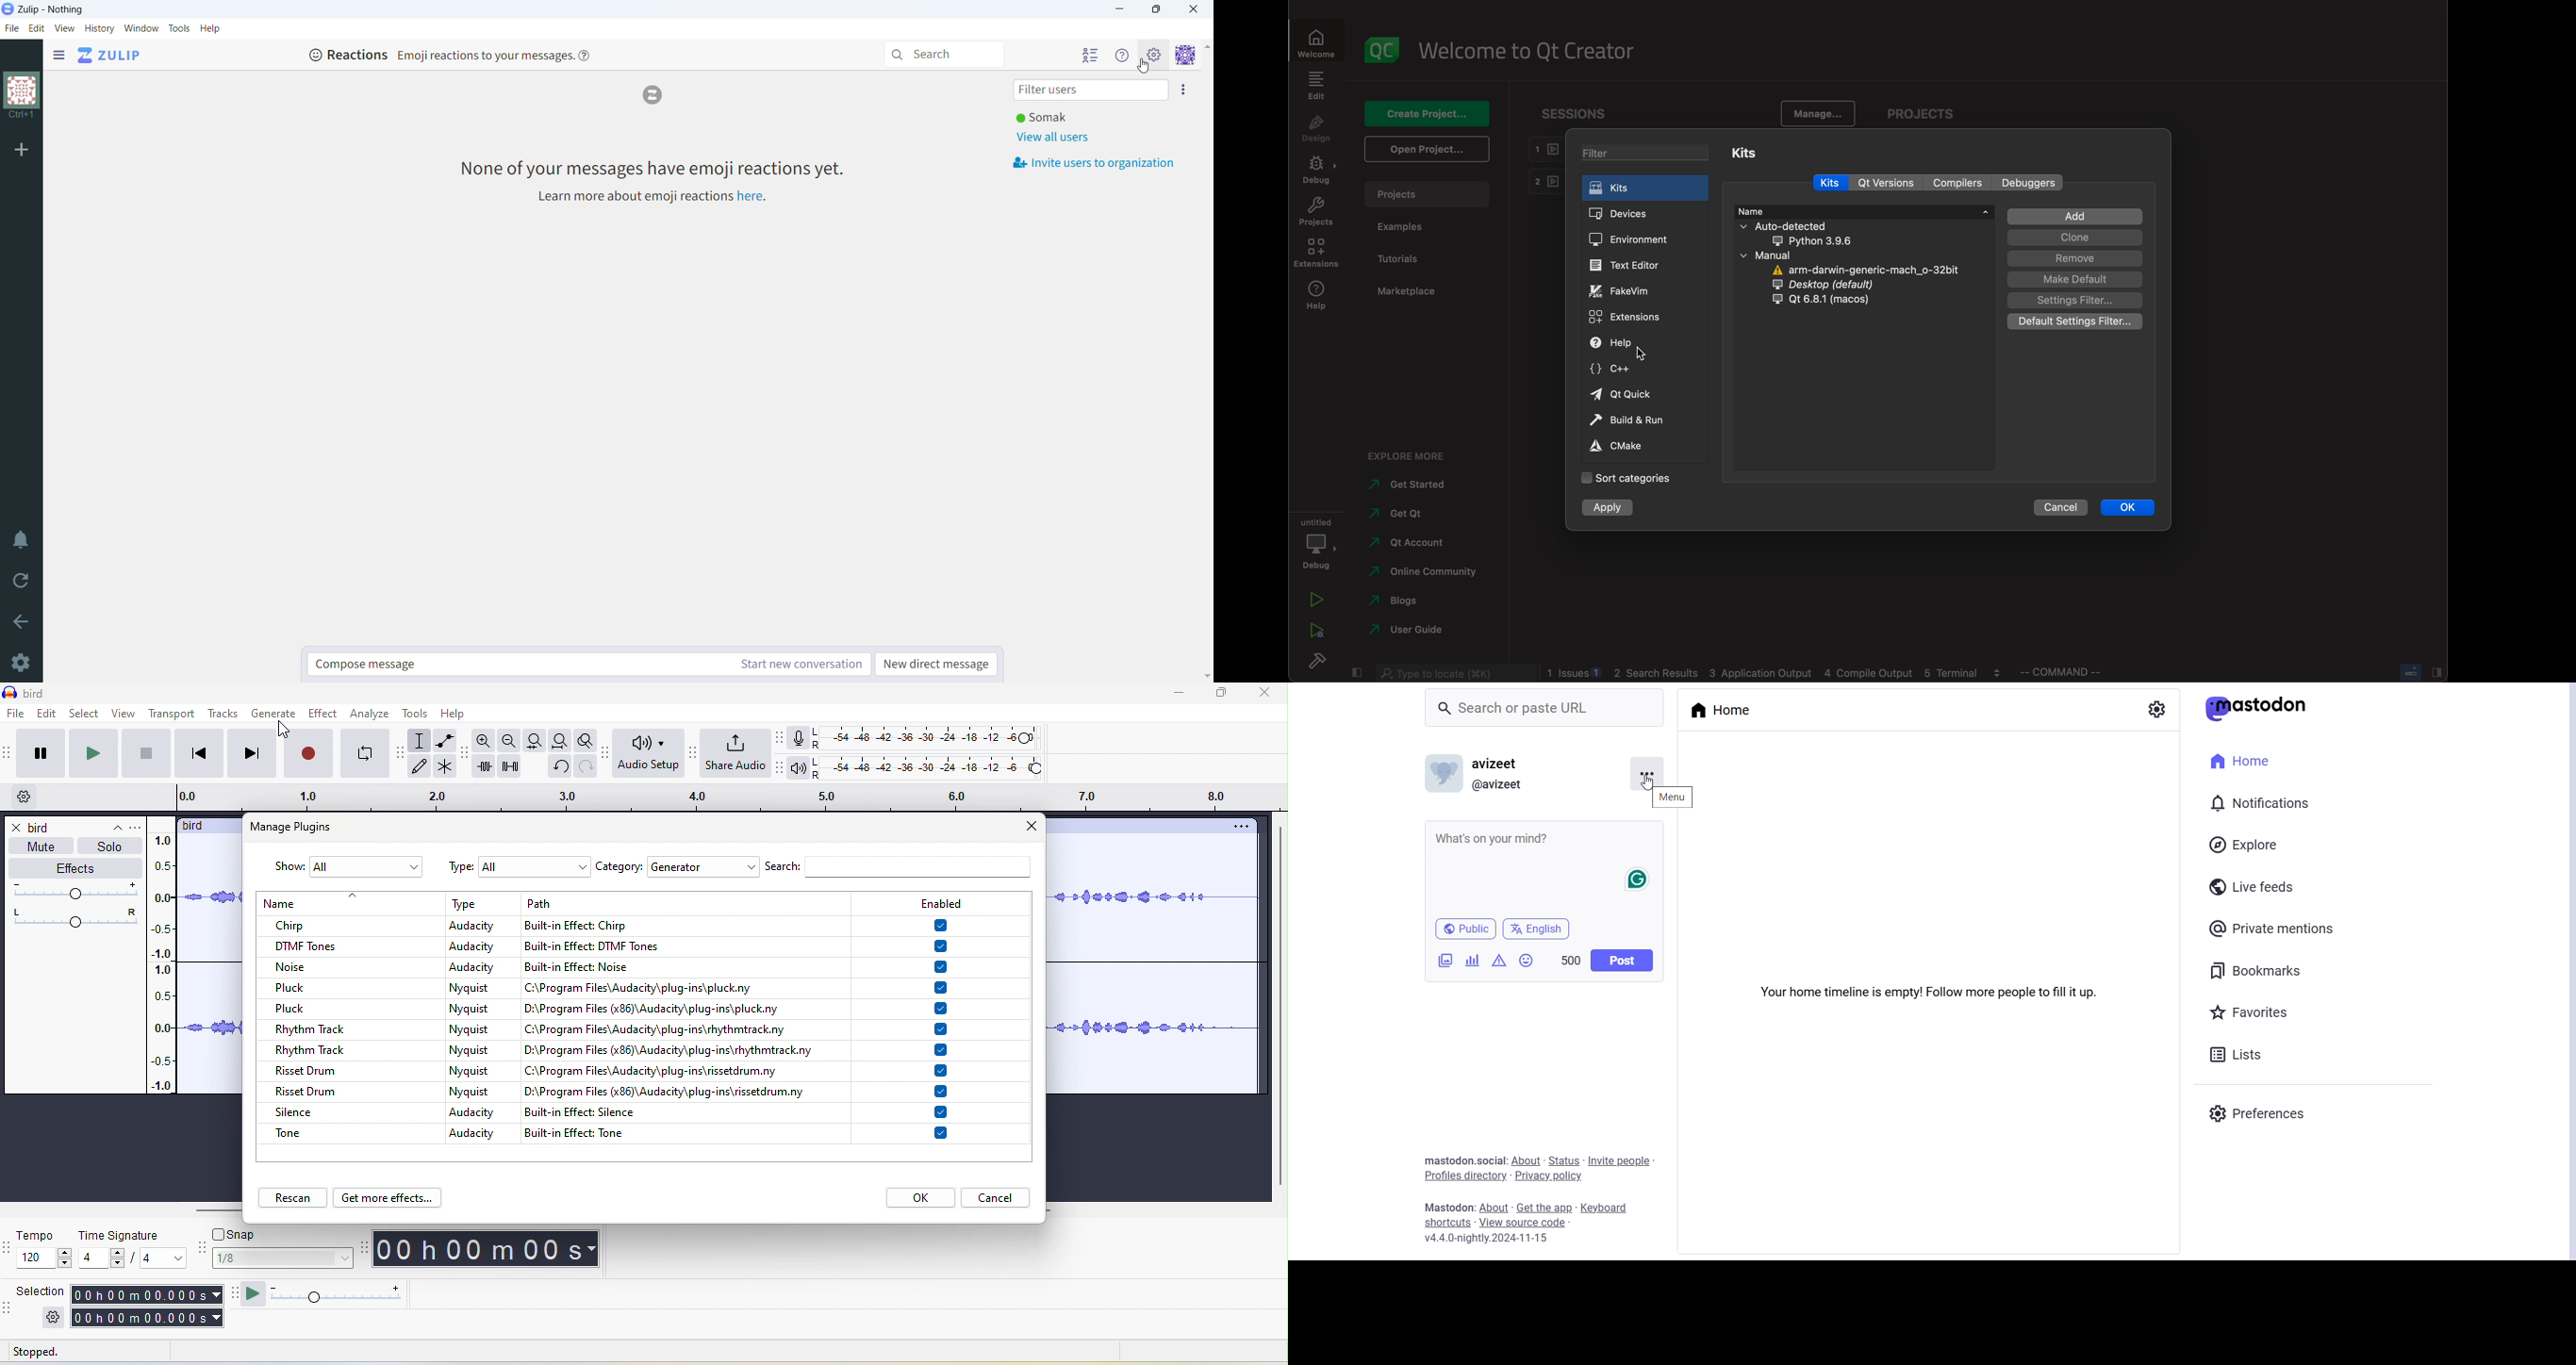 The height and width of the screenshot is (1372, 2576). Describe the element at coordinates (484, 55) in the screenshot. I see `Emoji reactions to your messages` at that location.